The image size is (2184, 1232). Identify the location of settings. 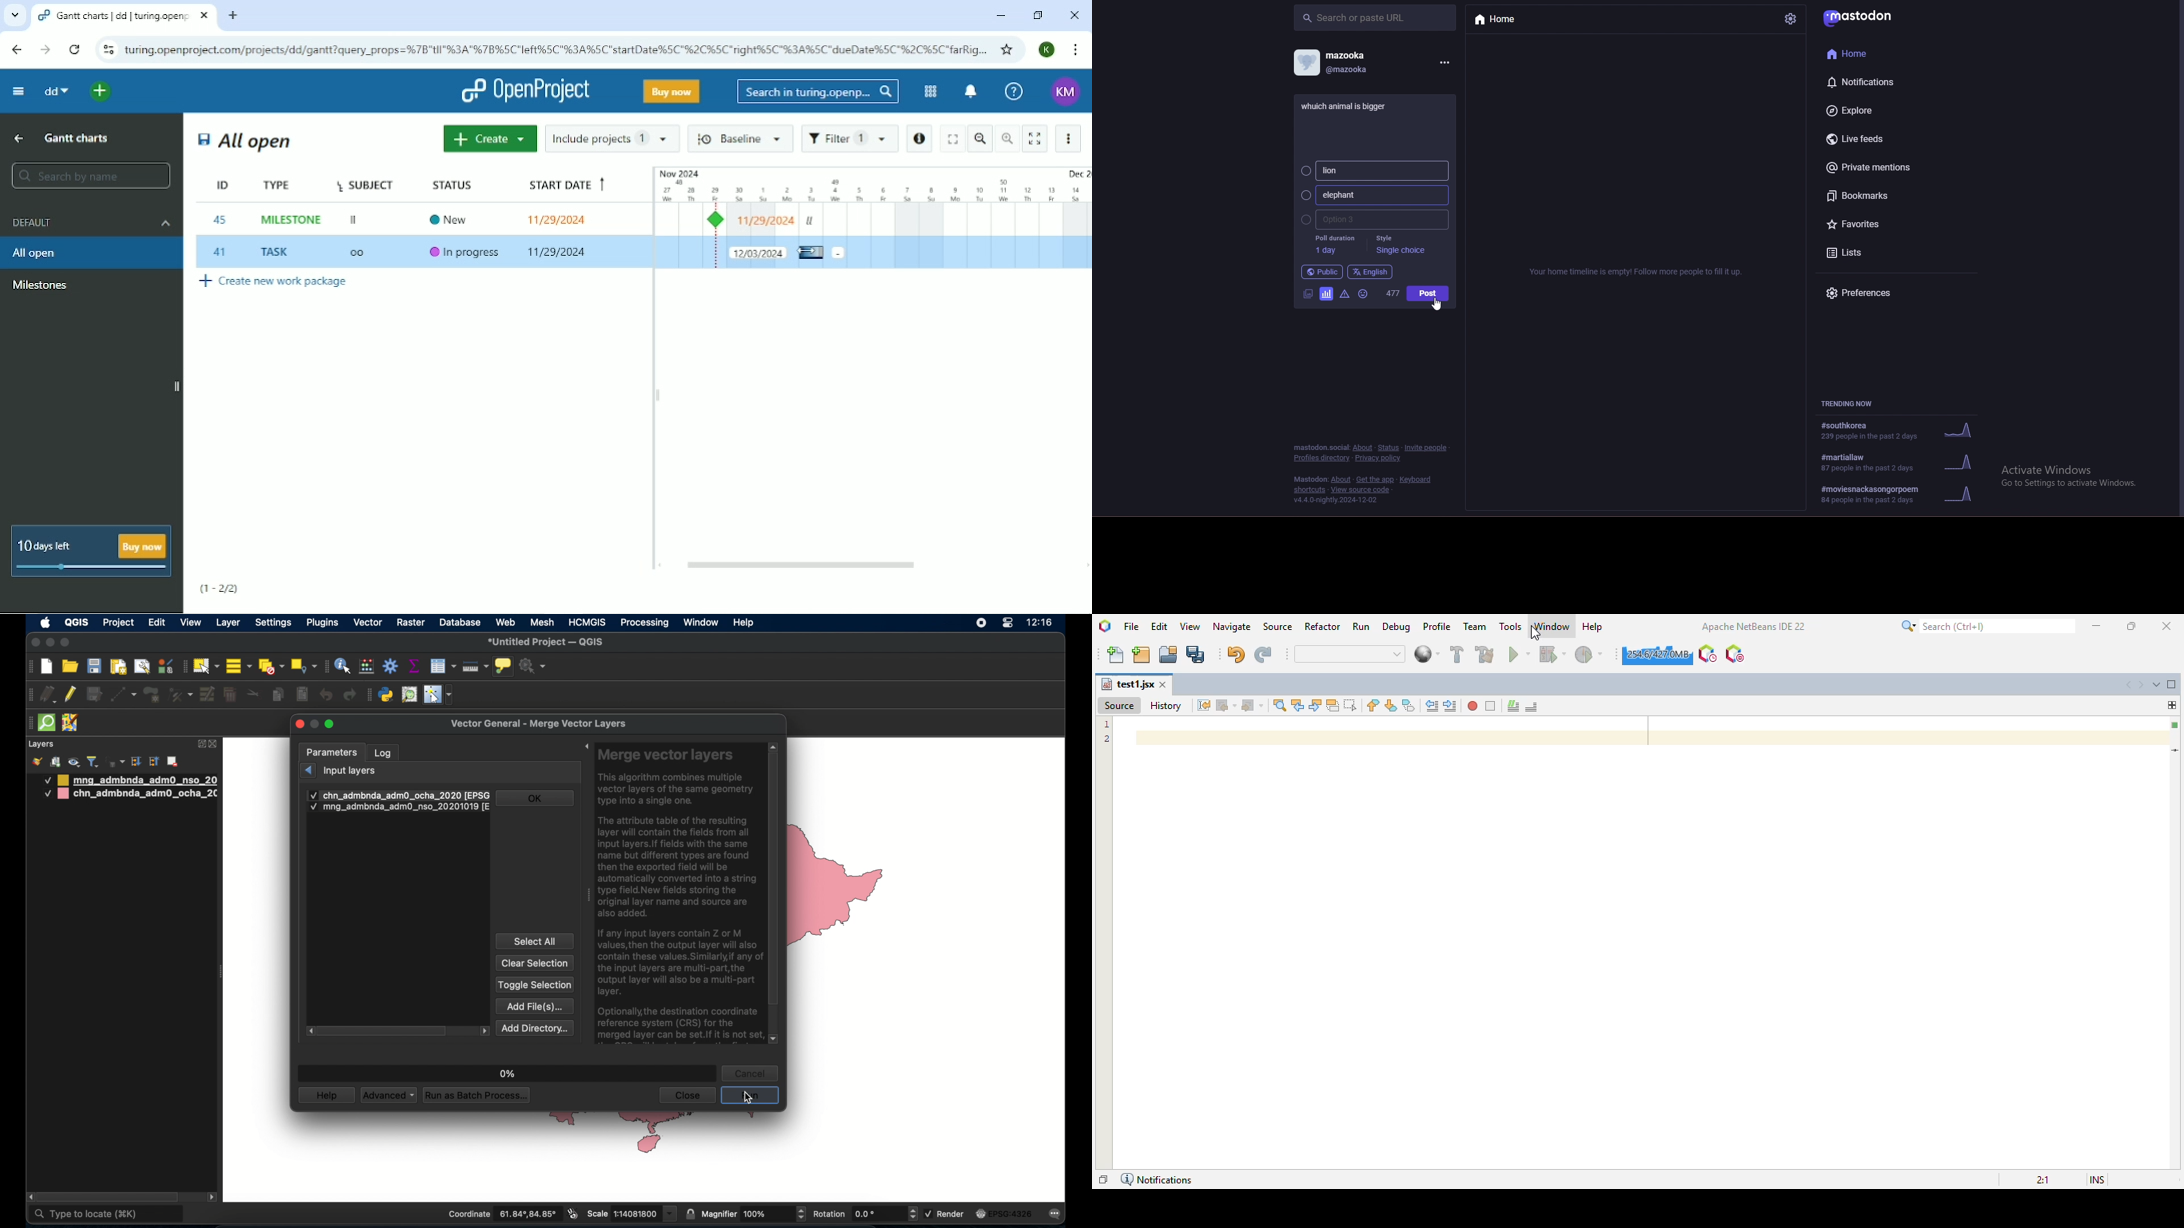
(1789, 19).